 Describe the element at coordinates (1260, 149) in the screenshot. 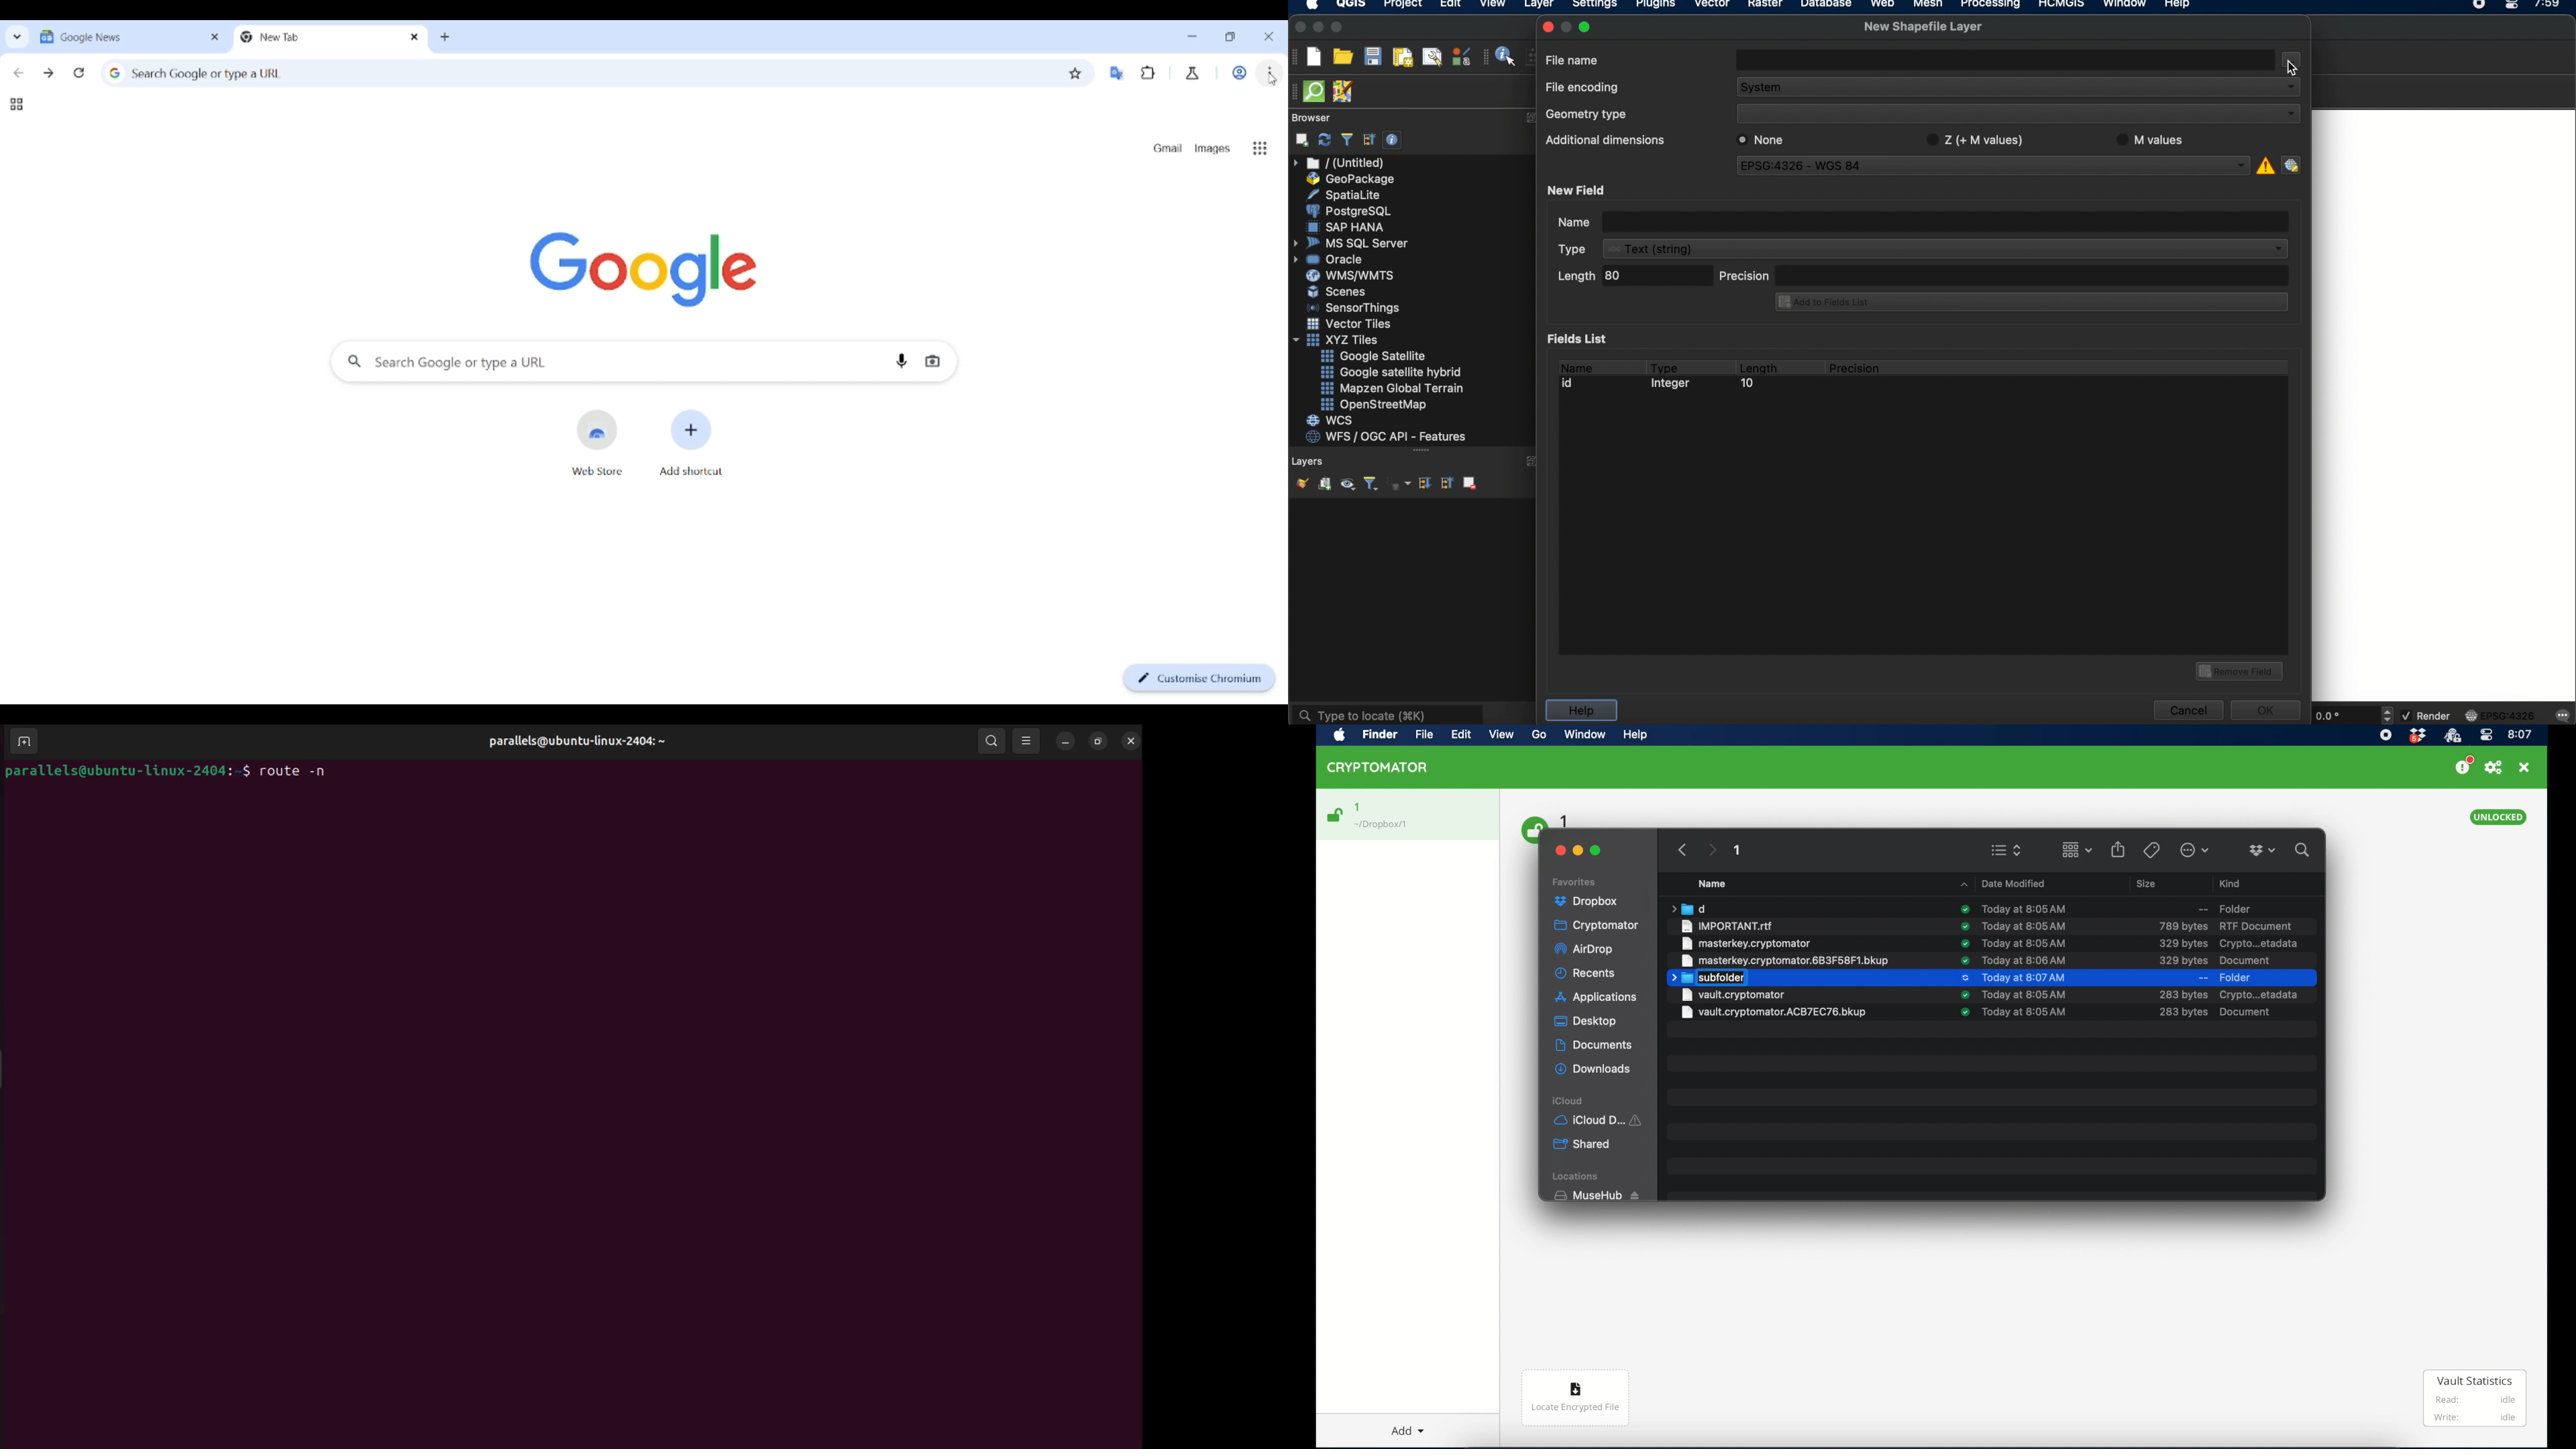

I see `Google apps` at that location.